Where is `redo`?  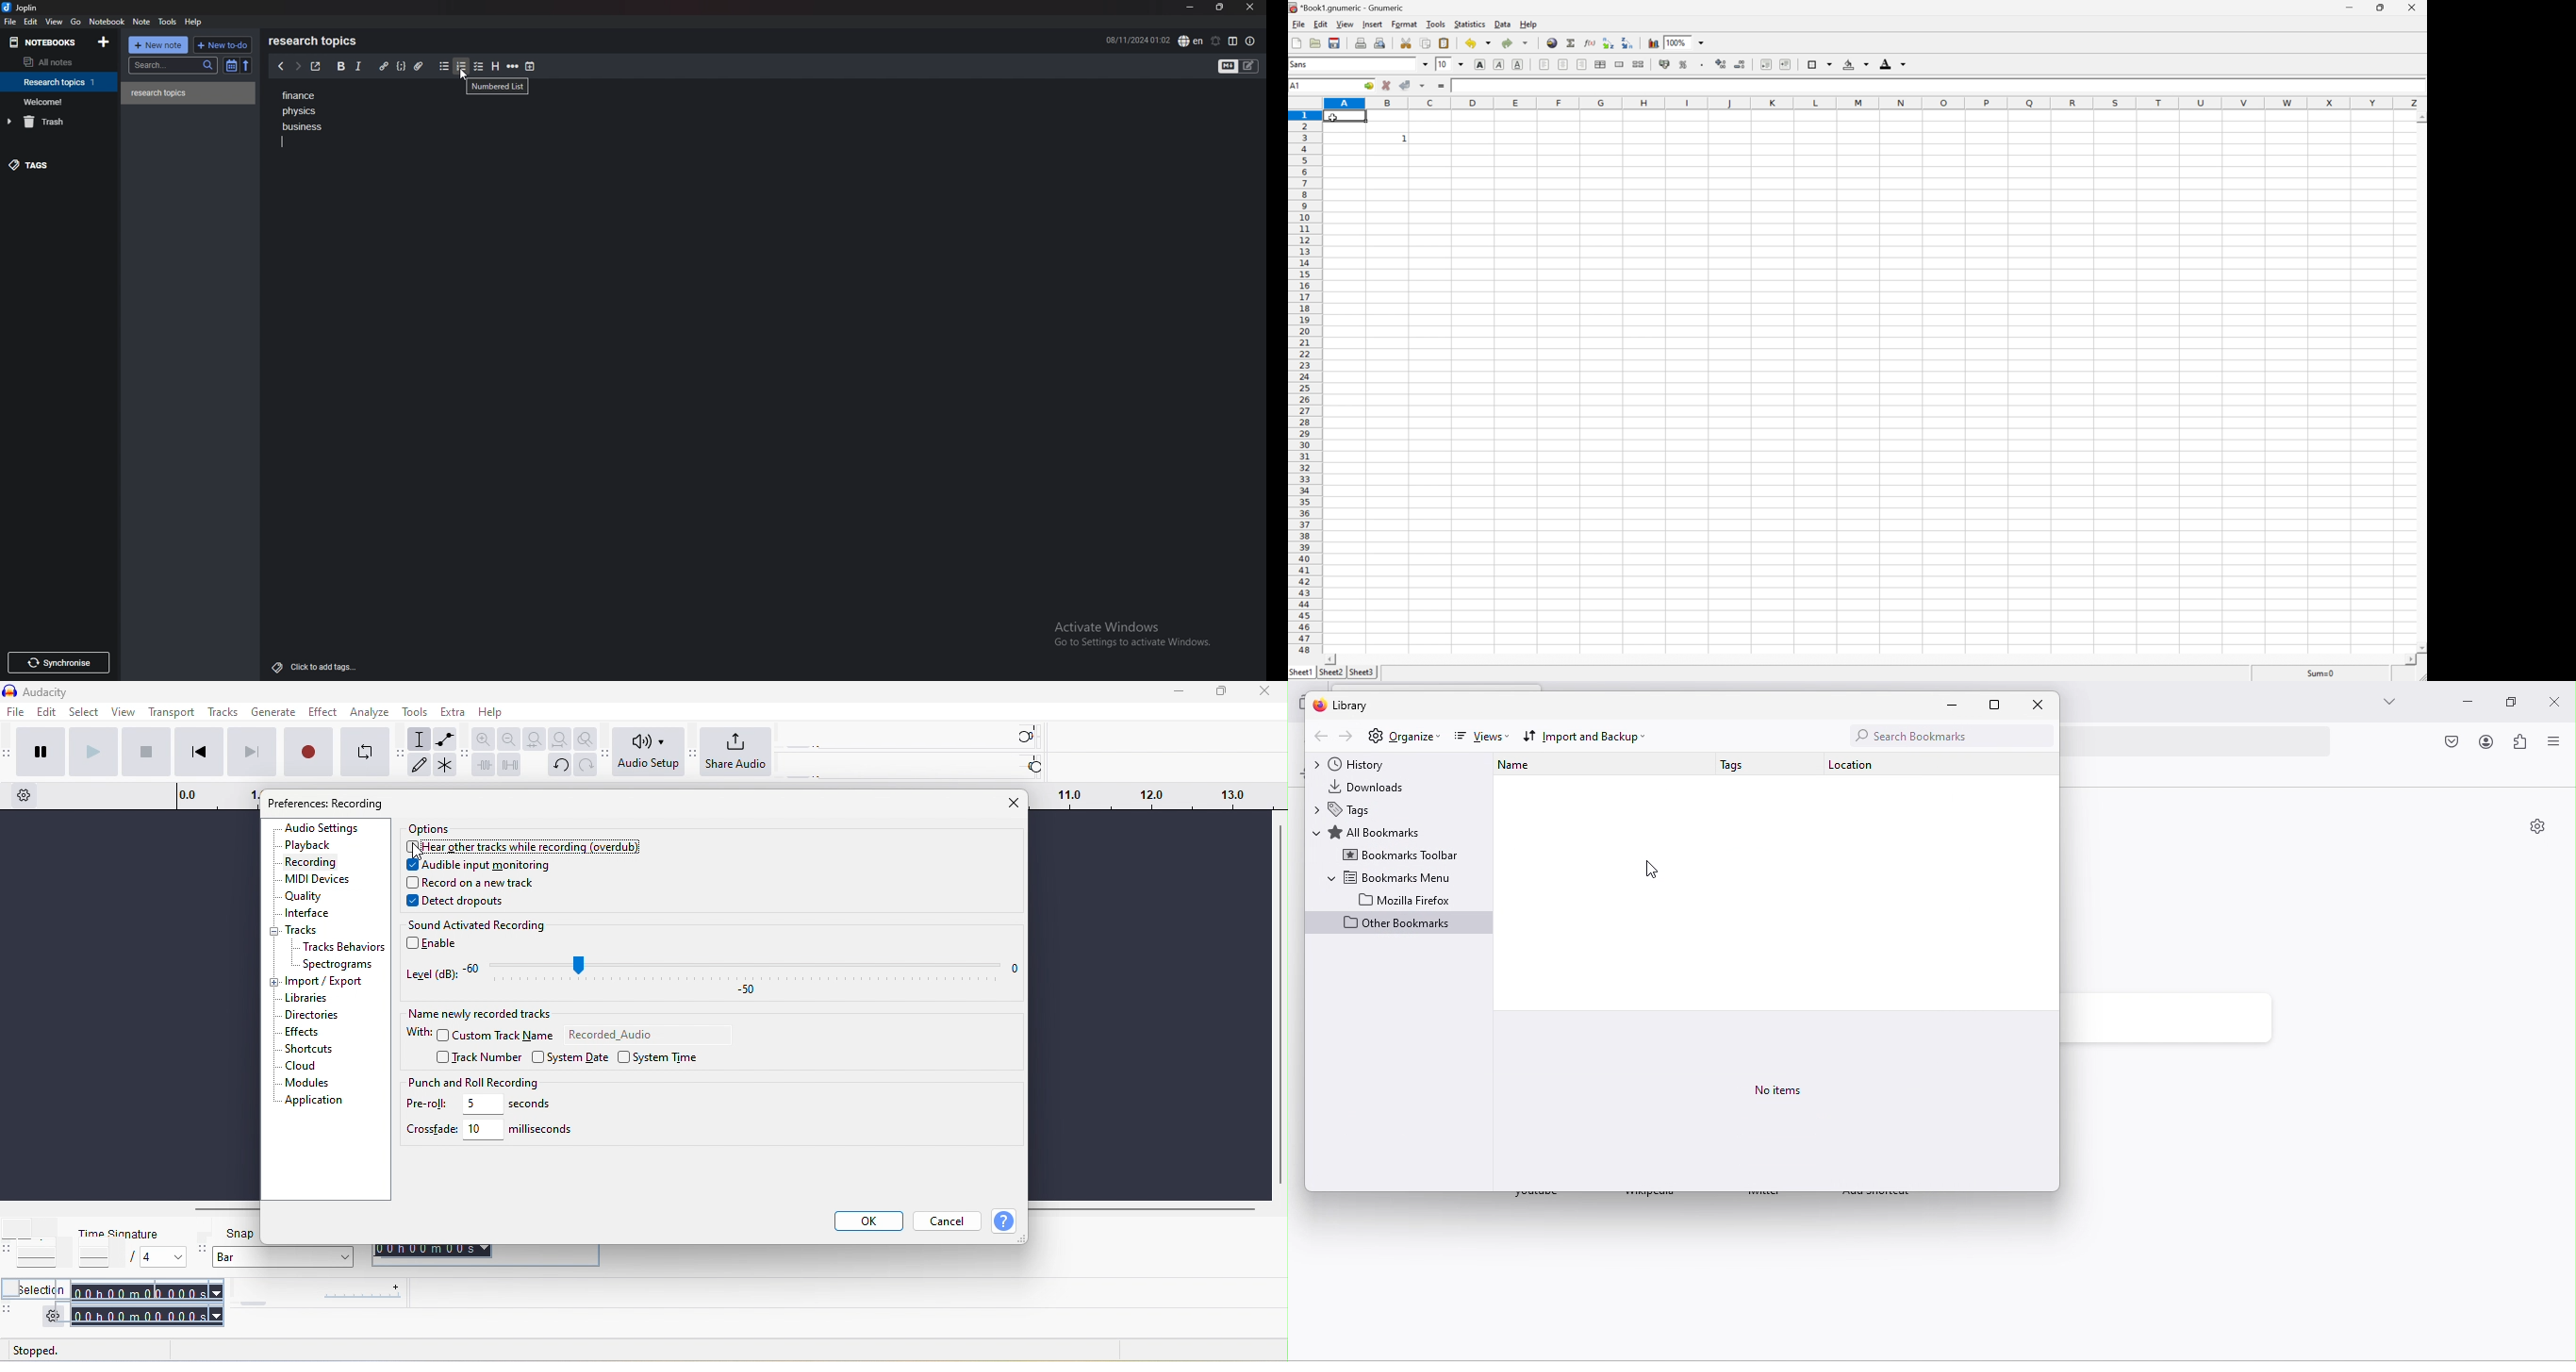 redo is located at coordinates (586, 766).